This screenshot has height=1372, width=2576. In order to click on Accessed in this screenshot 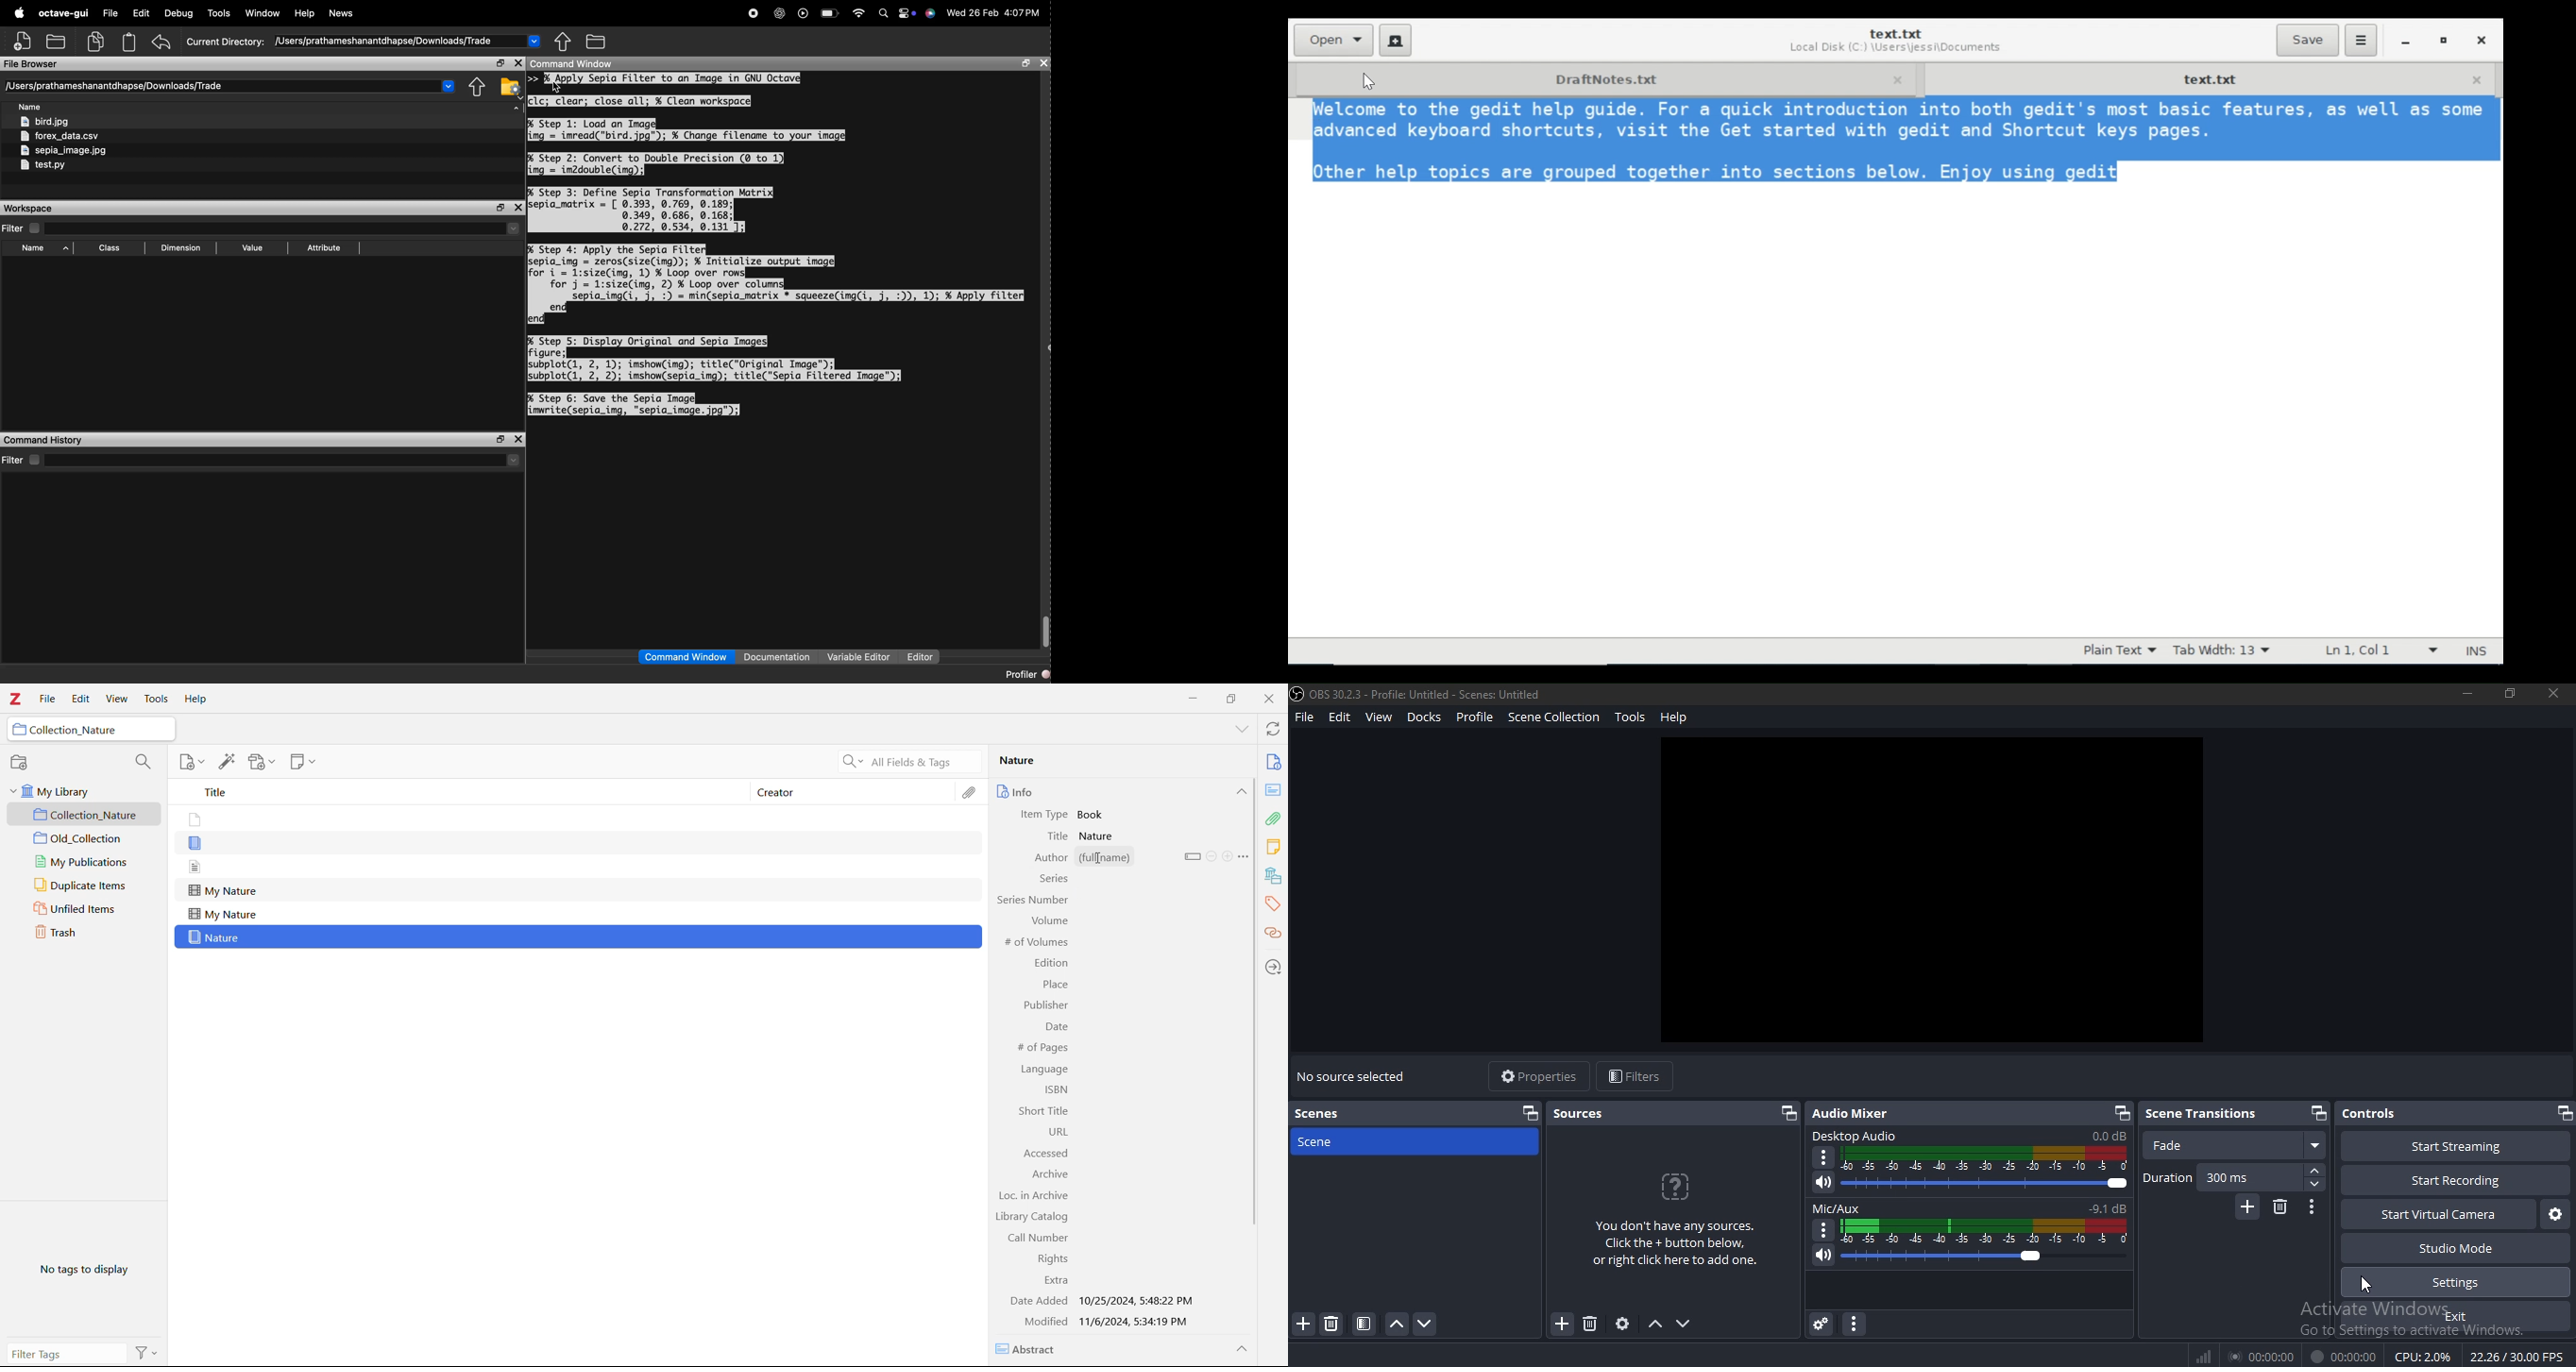, I will do `click(1040, 1153)`.